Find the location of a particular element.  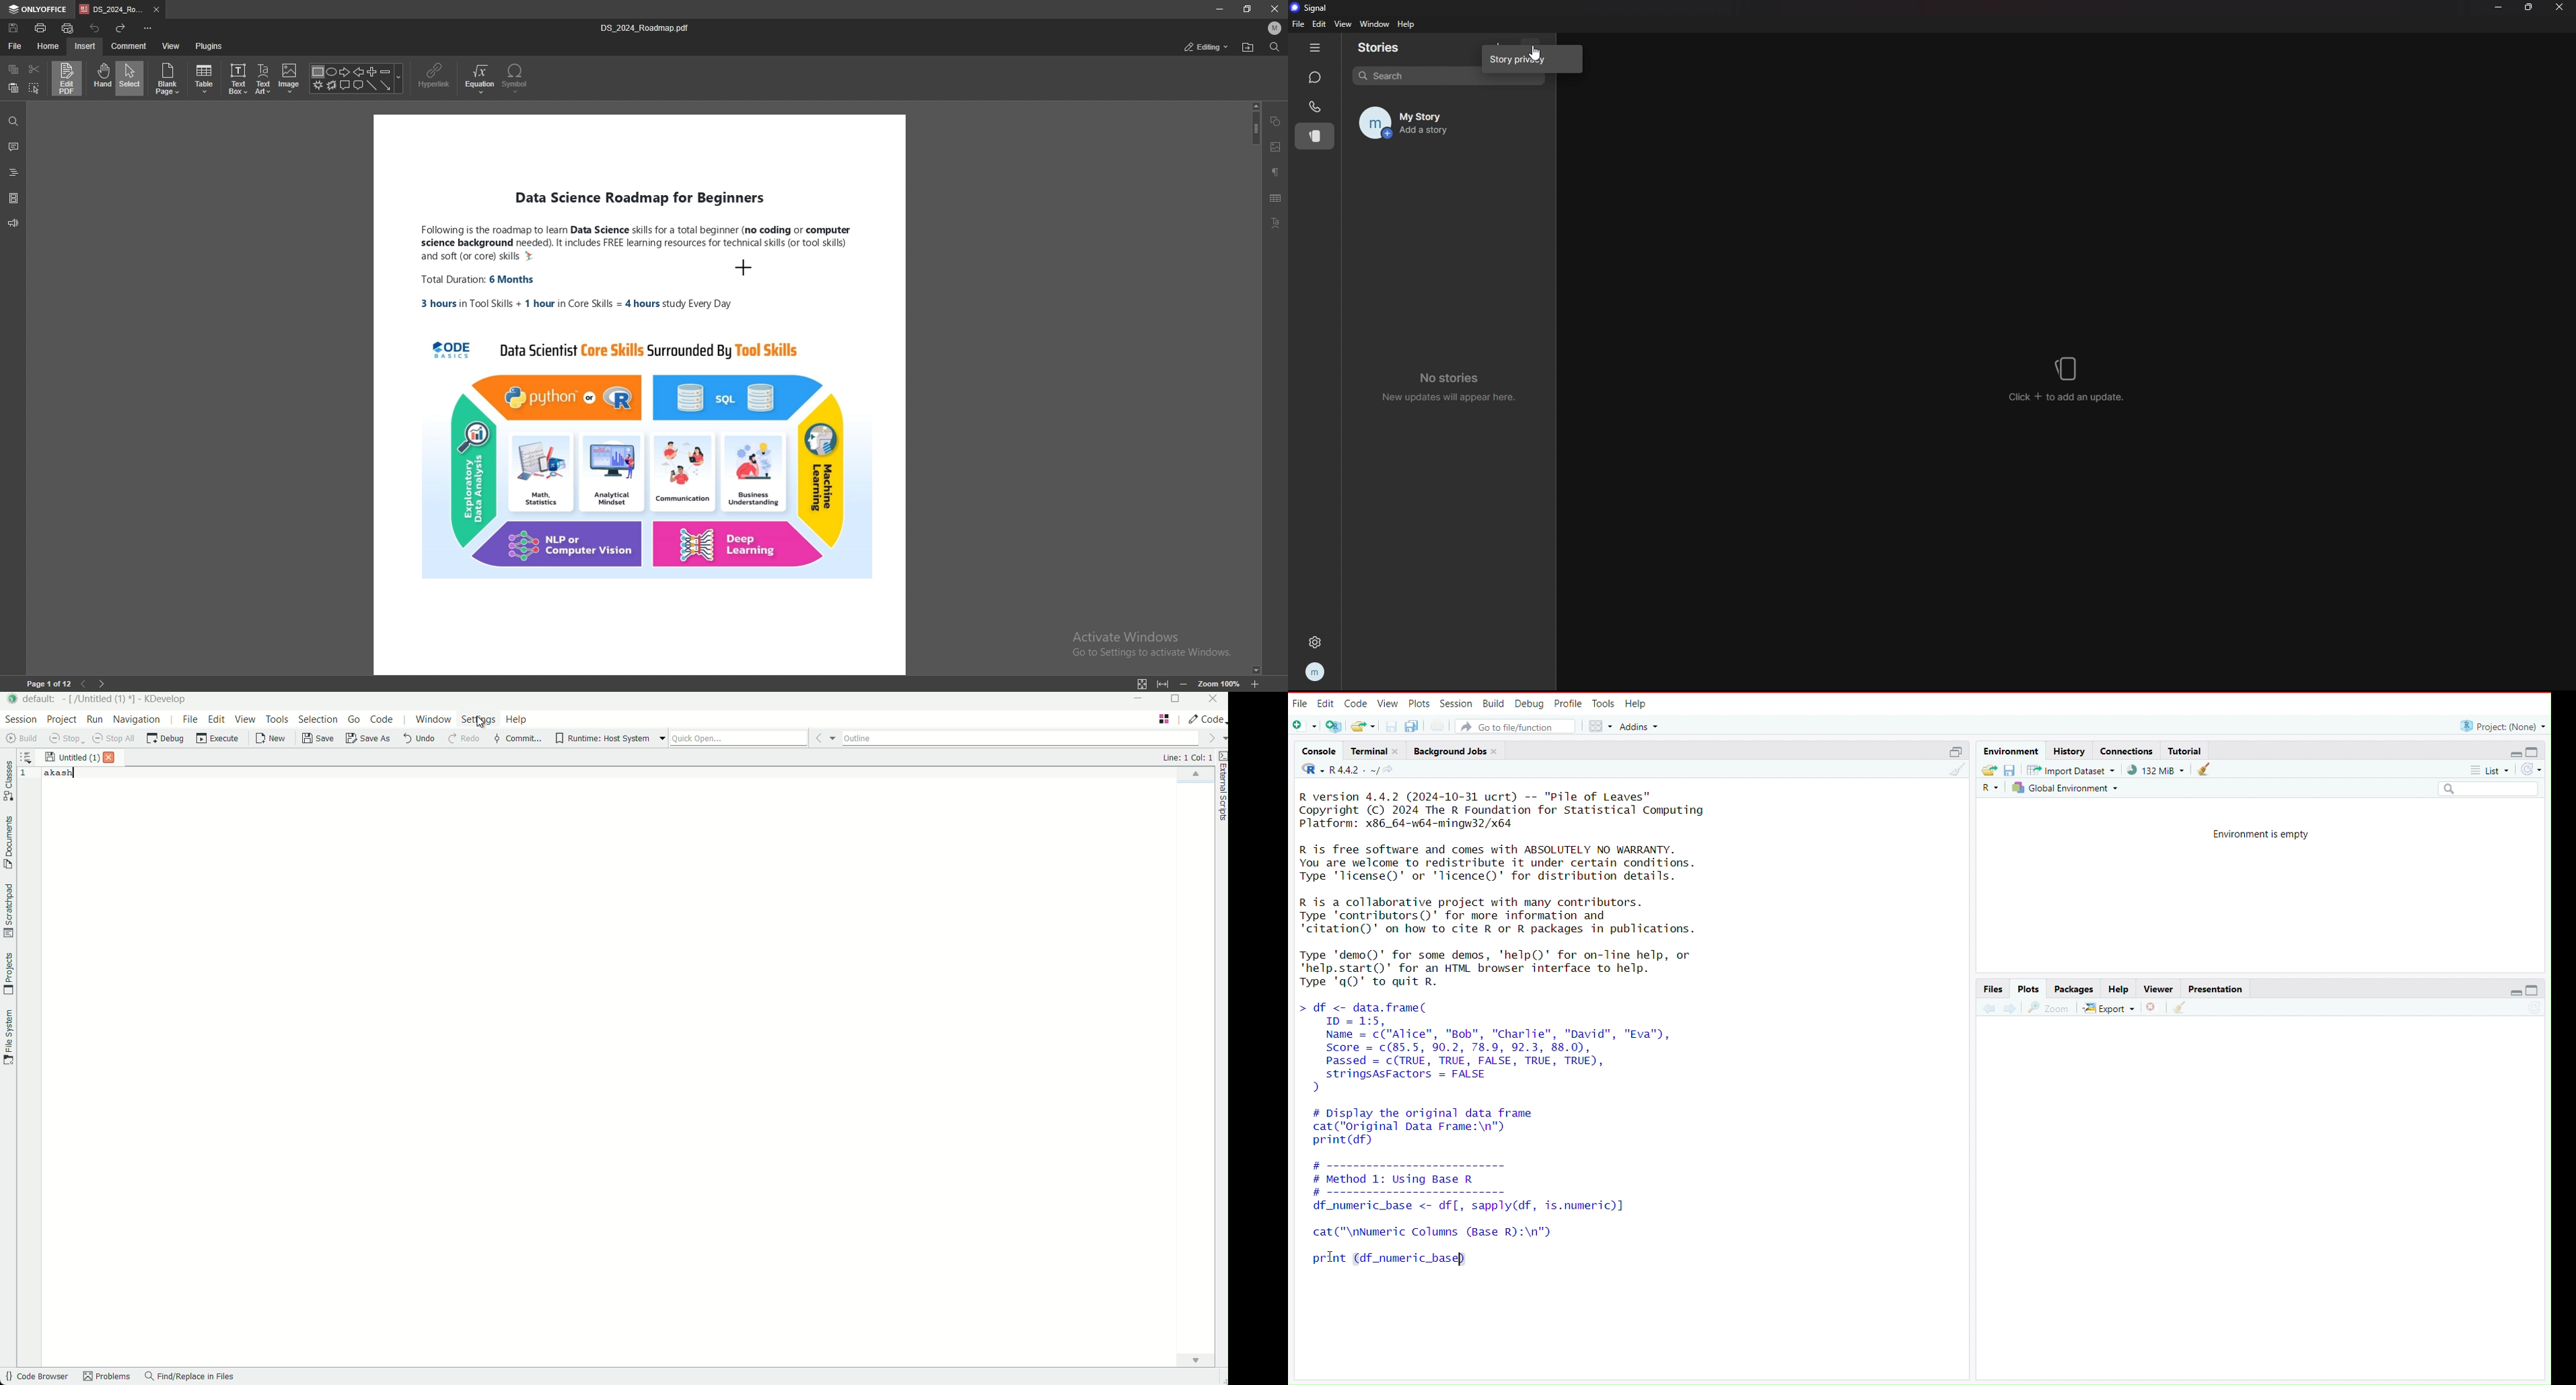

undo is located at coordinates (418, 739).